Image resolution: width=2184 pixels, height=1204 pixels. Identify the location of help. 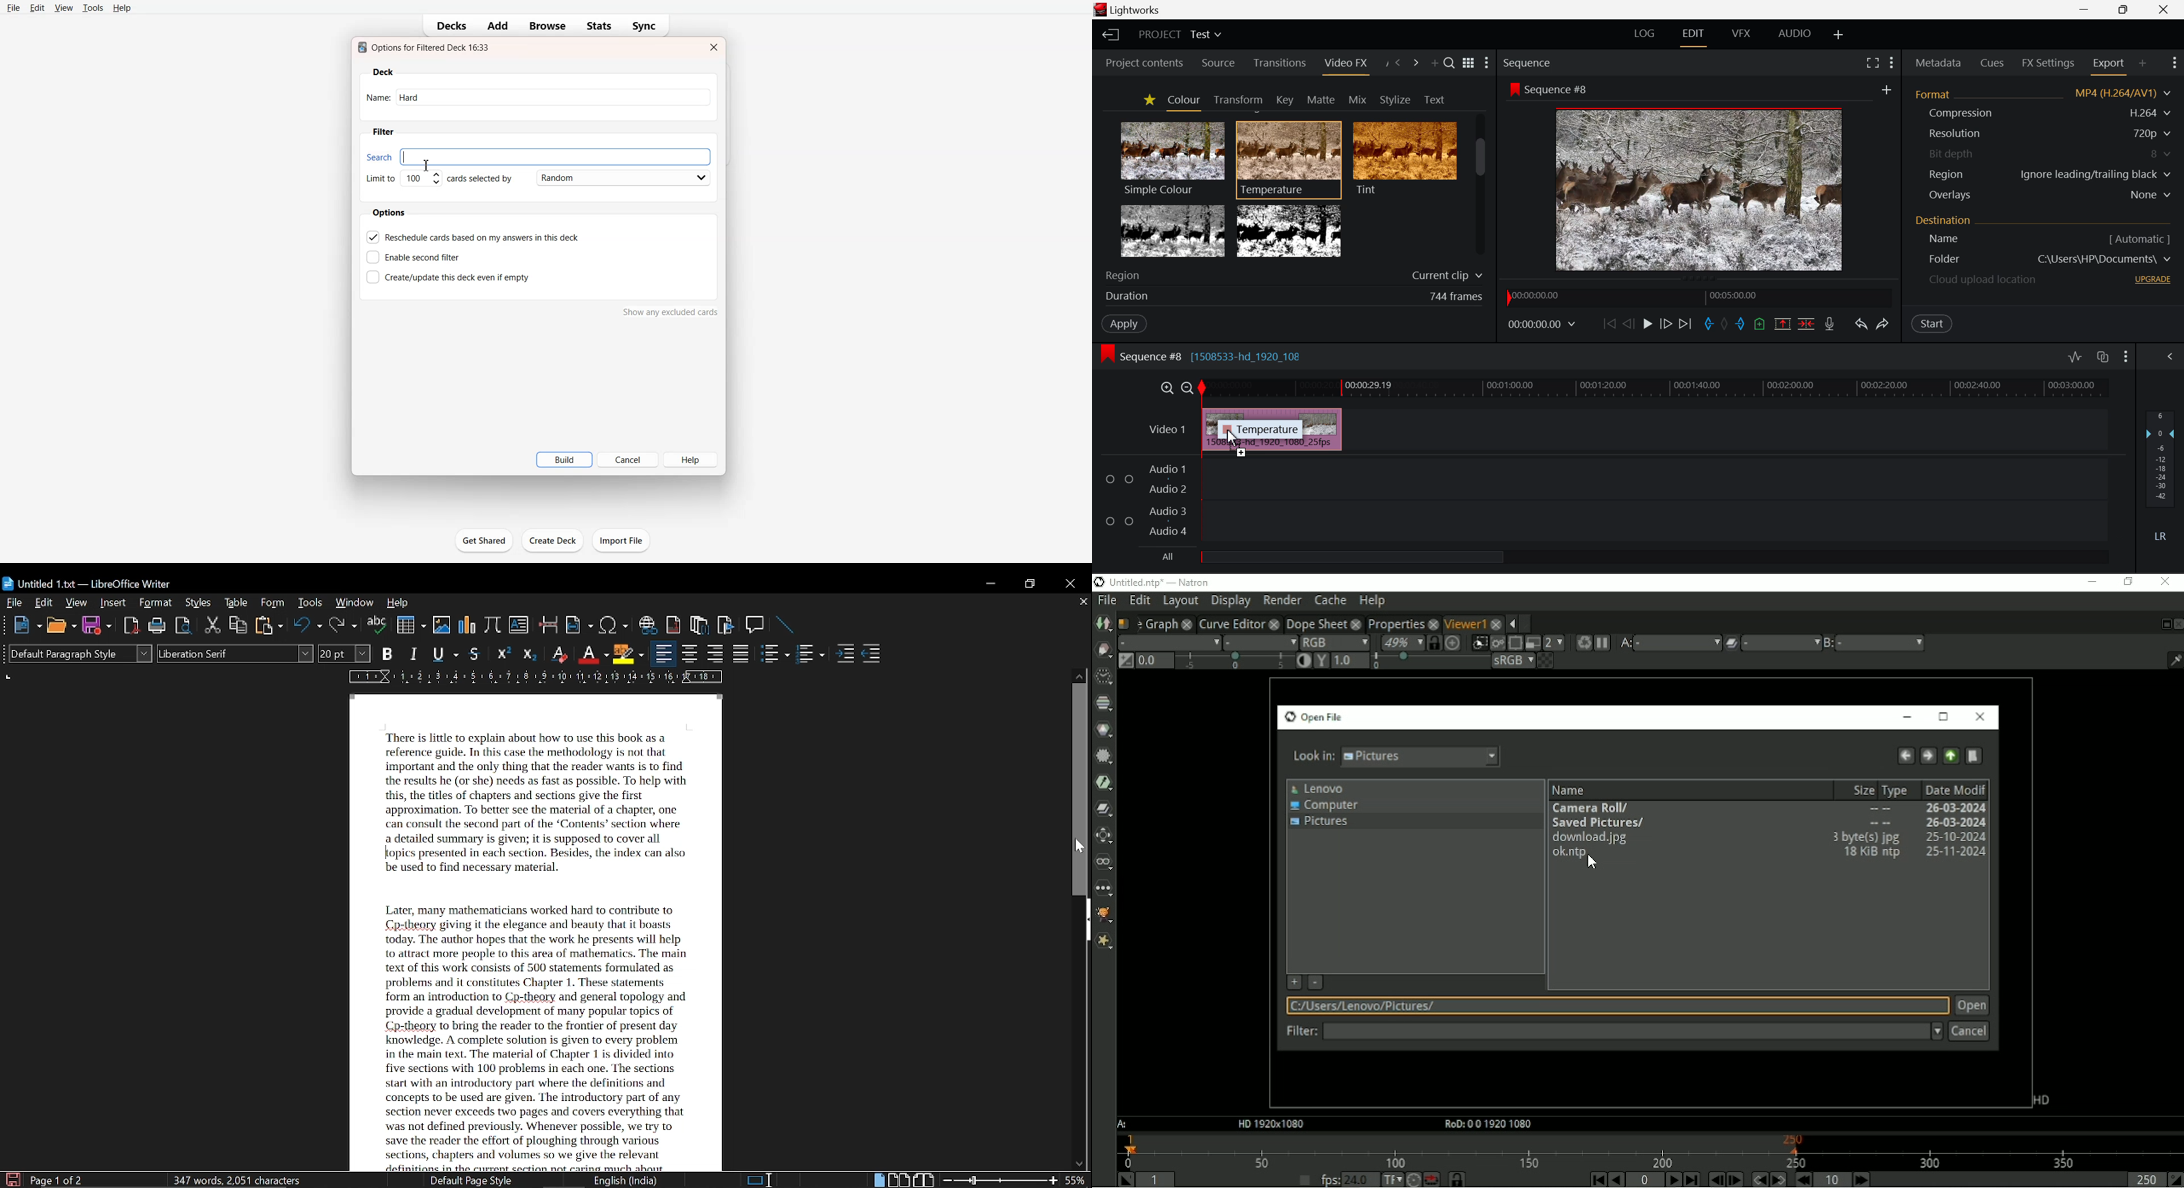
(397, 603).